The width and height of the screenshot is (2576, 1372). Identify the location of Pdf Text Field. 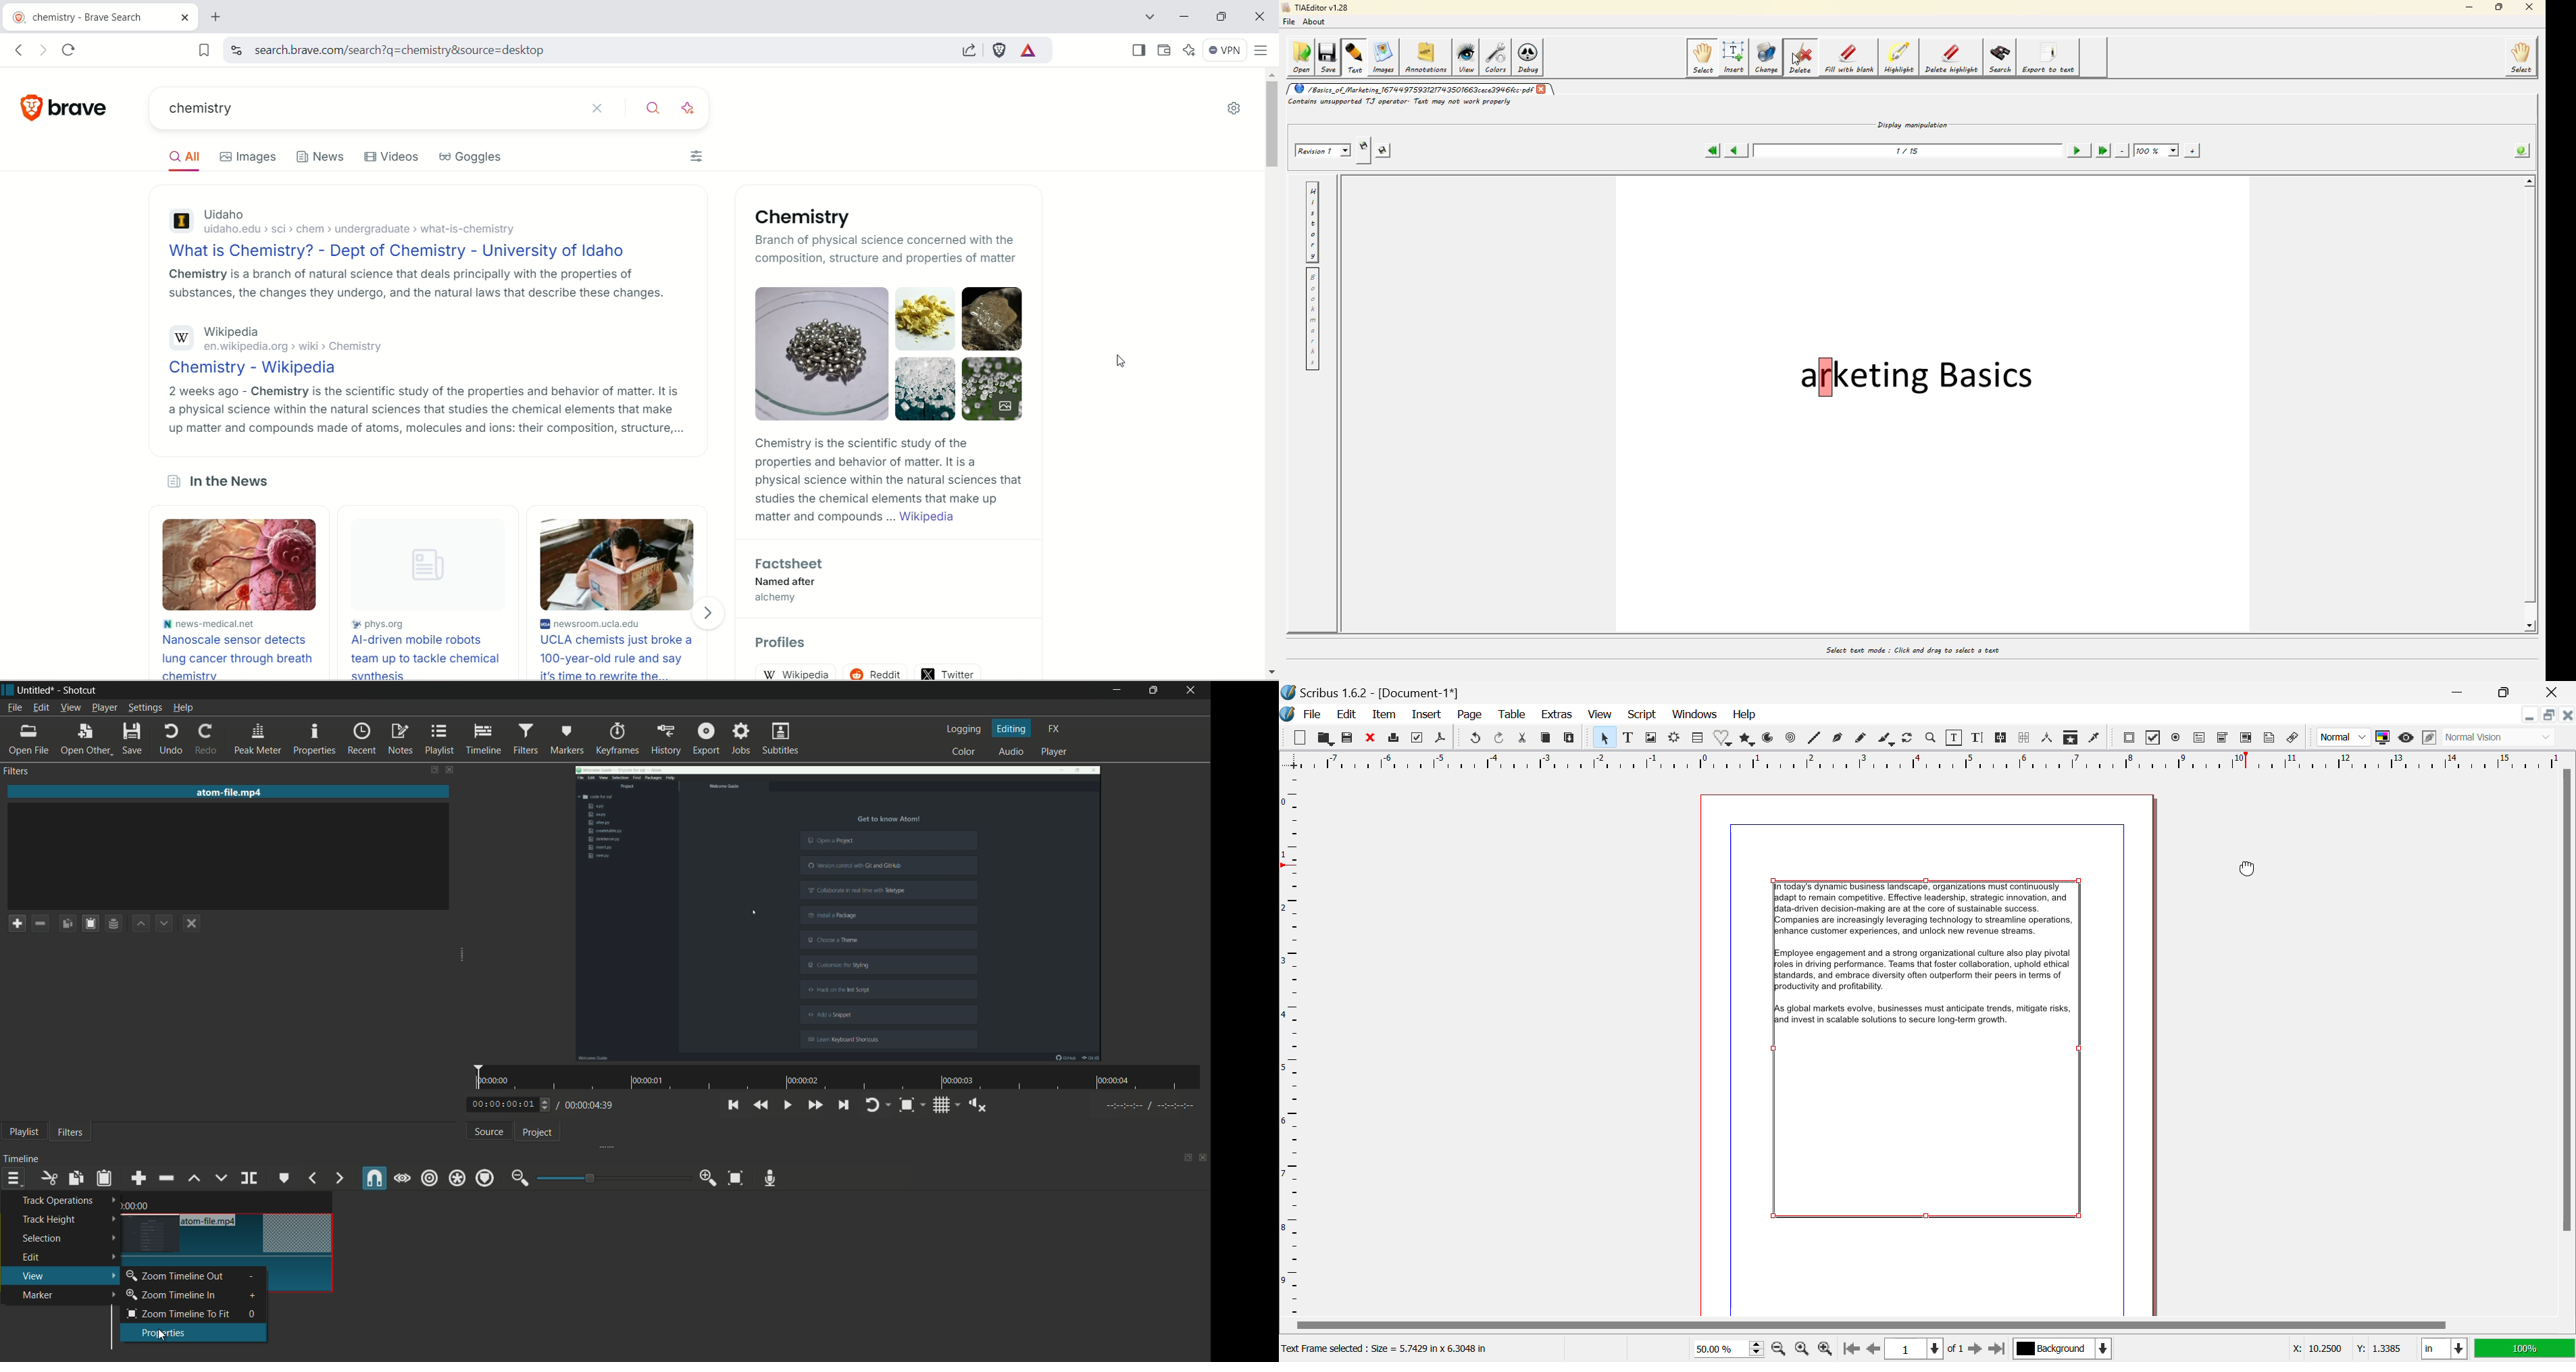
(2202, 737).